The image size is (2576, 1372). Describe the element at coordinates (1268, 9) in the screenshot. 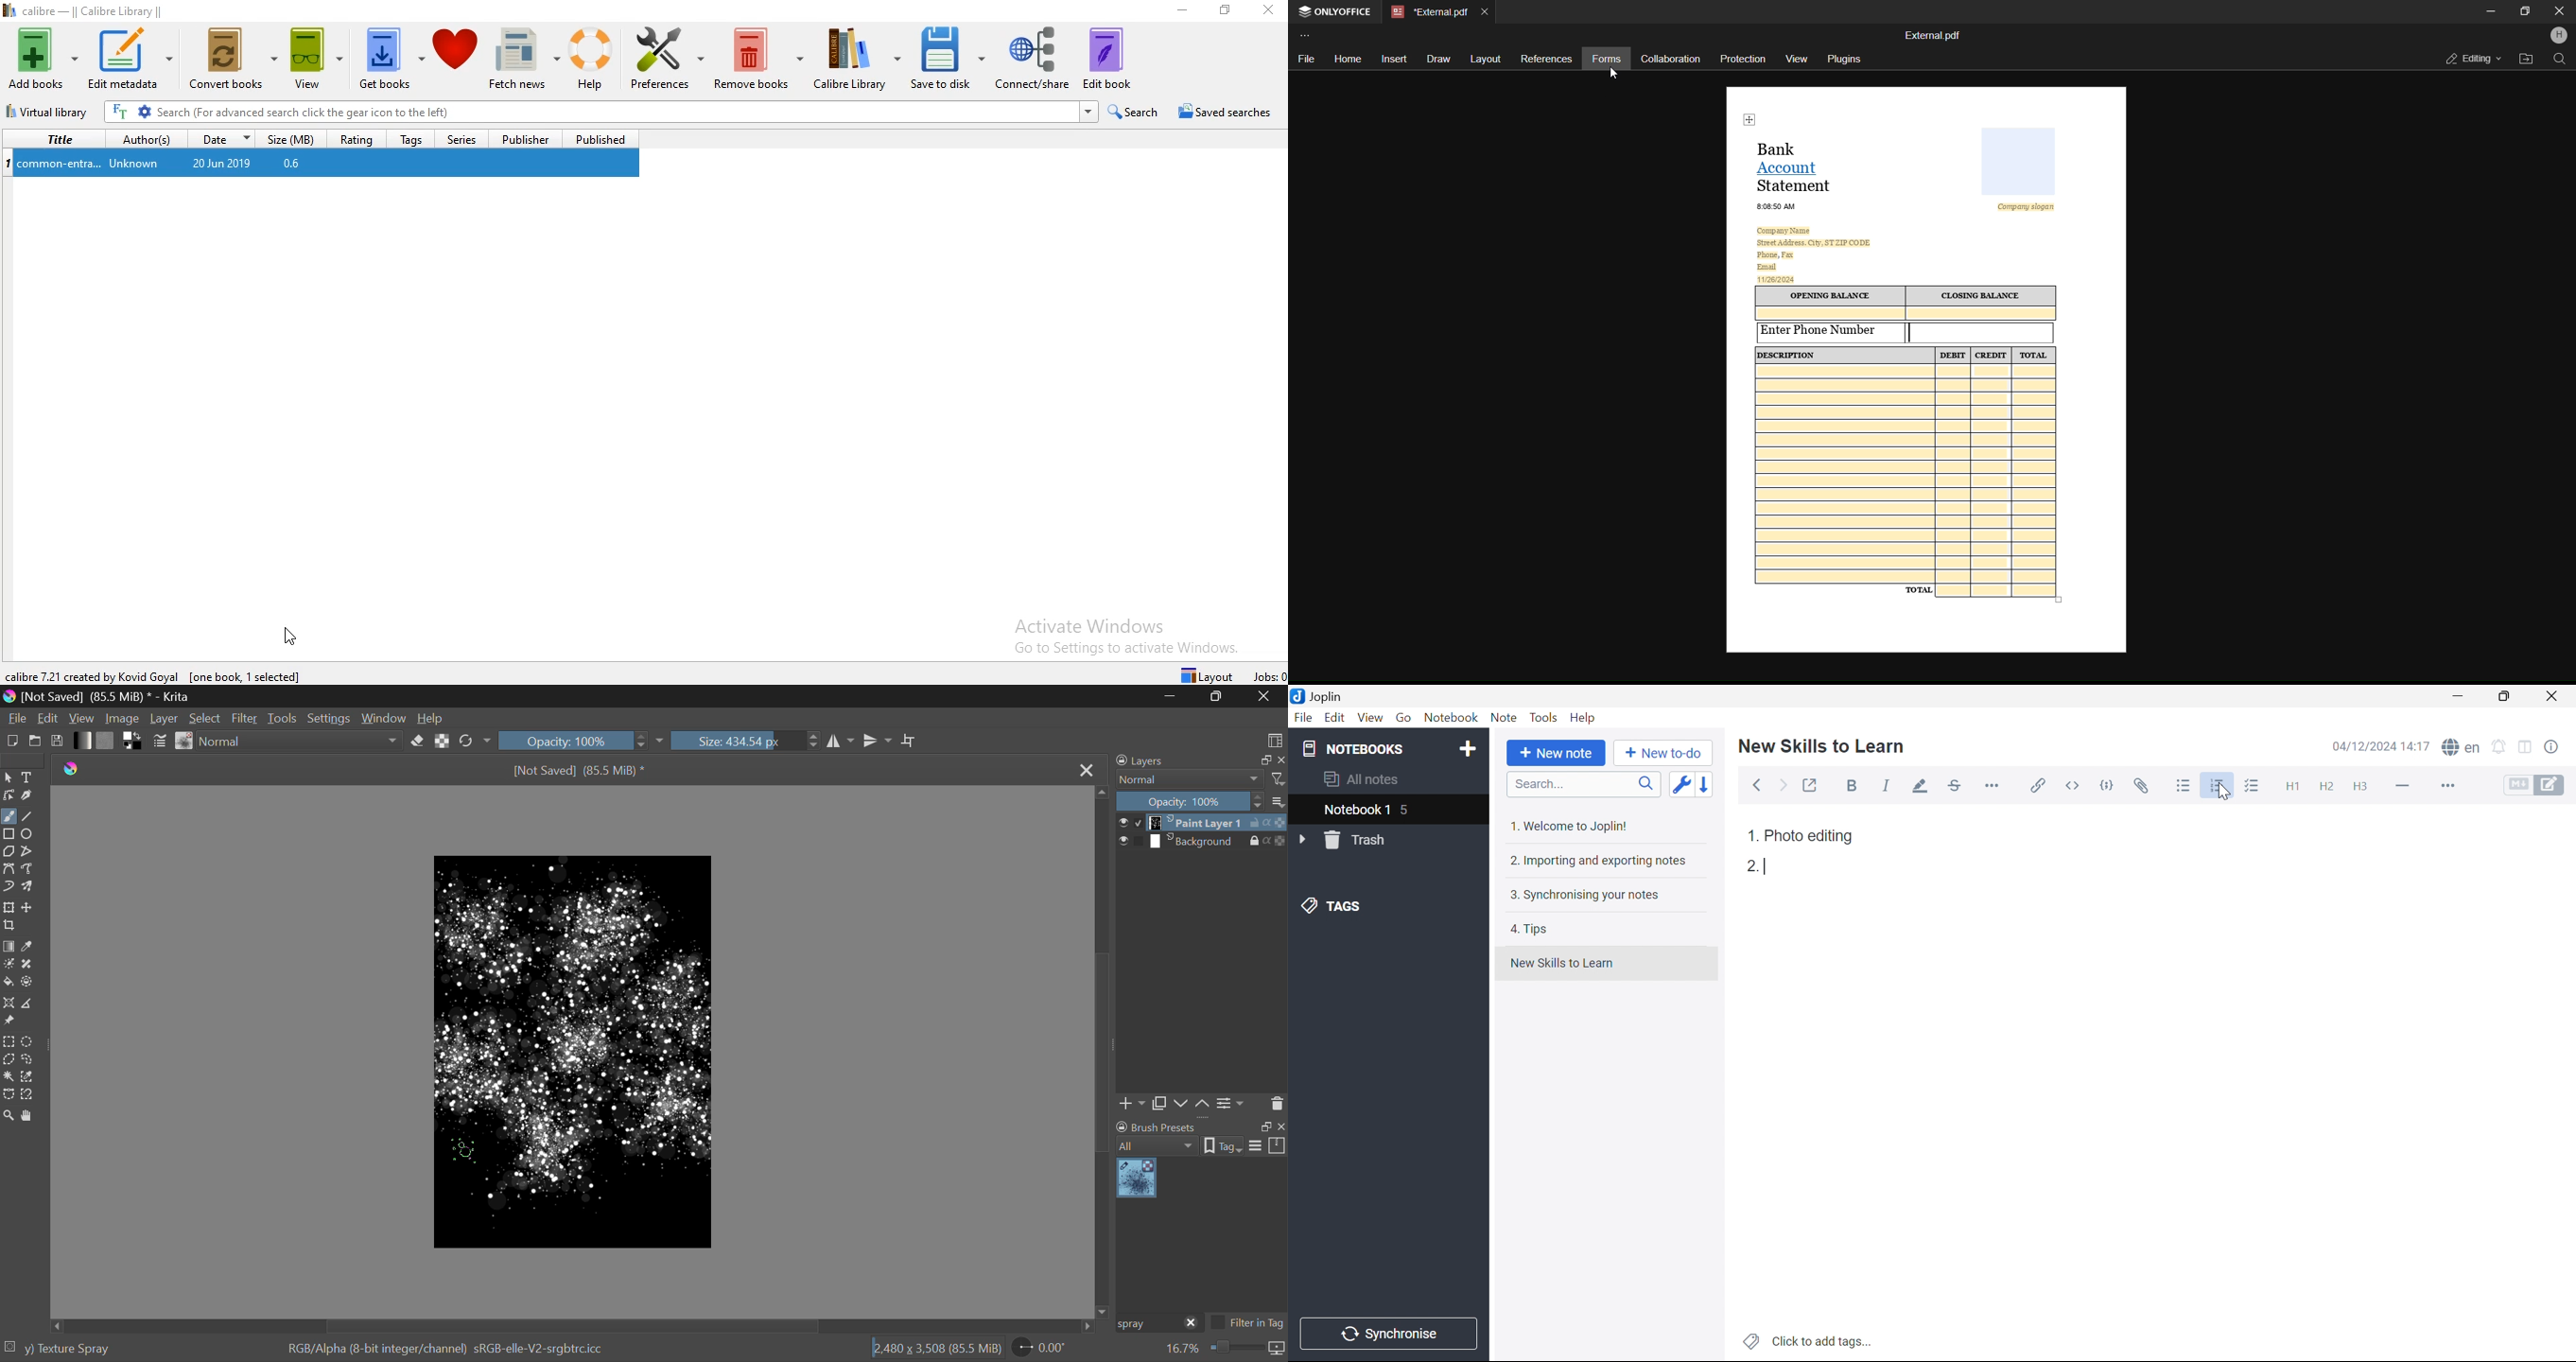

I see `Close` at that location.